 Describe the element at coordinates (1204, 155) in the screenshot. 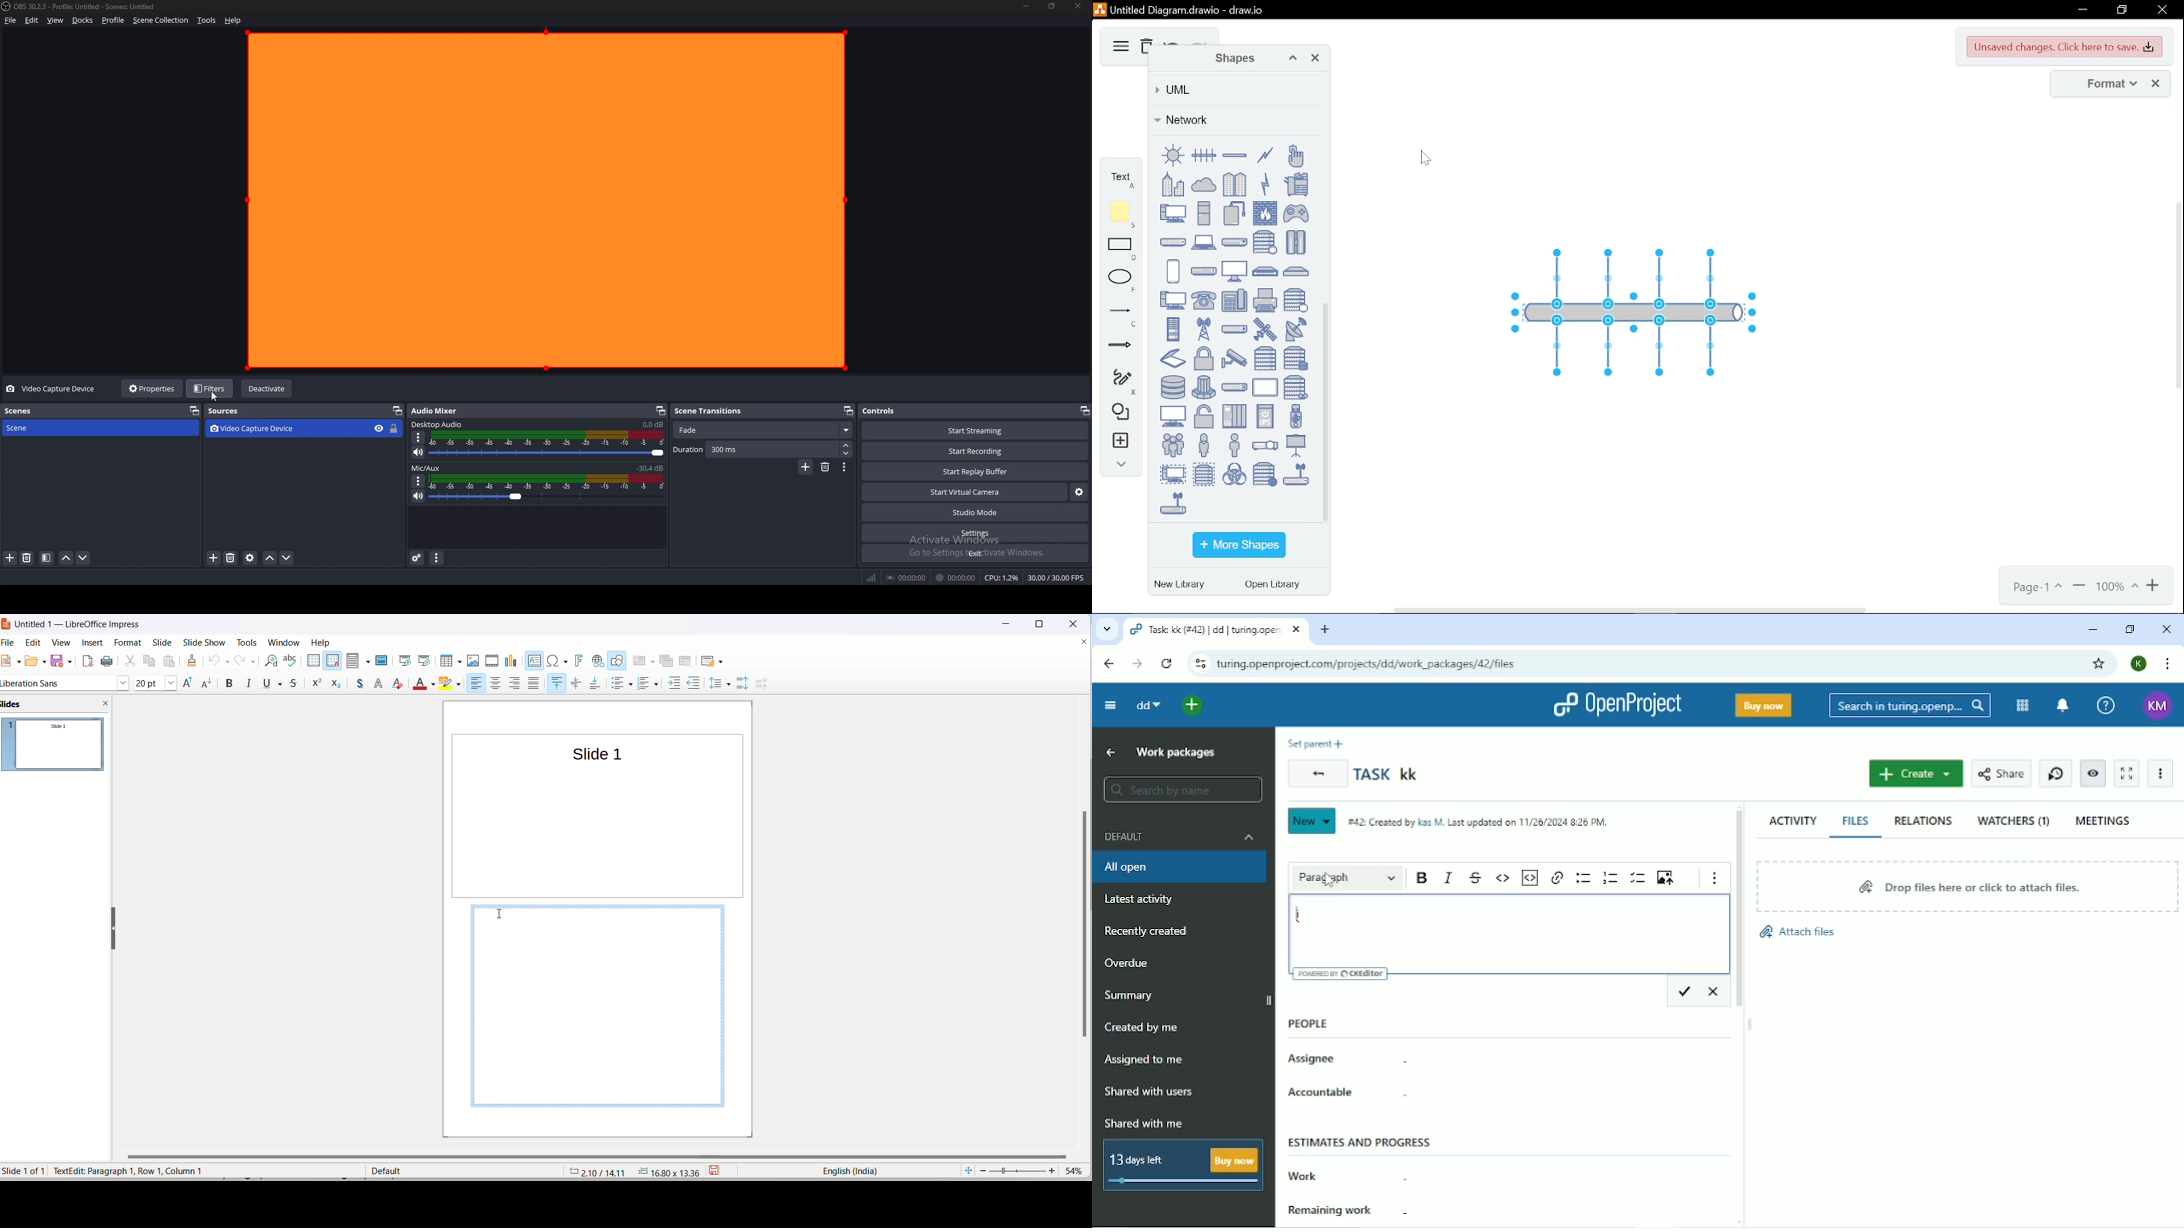

I see `bus` at that location.